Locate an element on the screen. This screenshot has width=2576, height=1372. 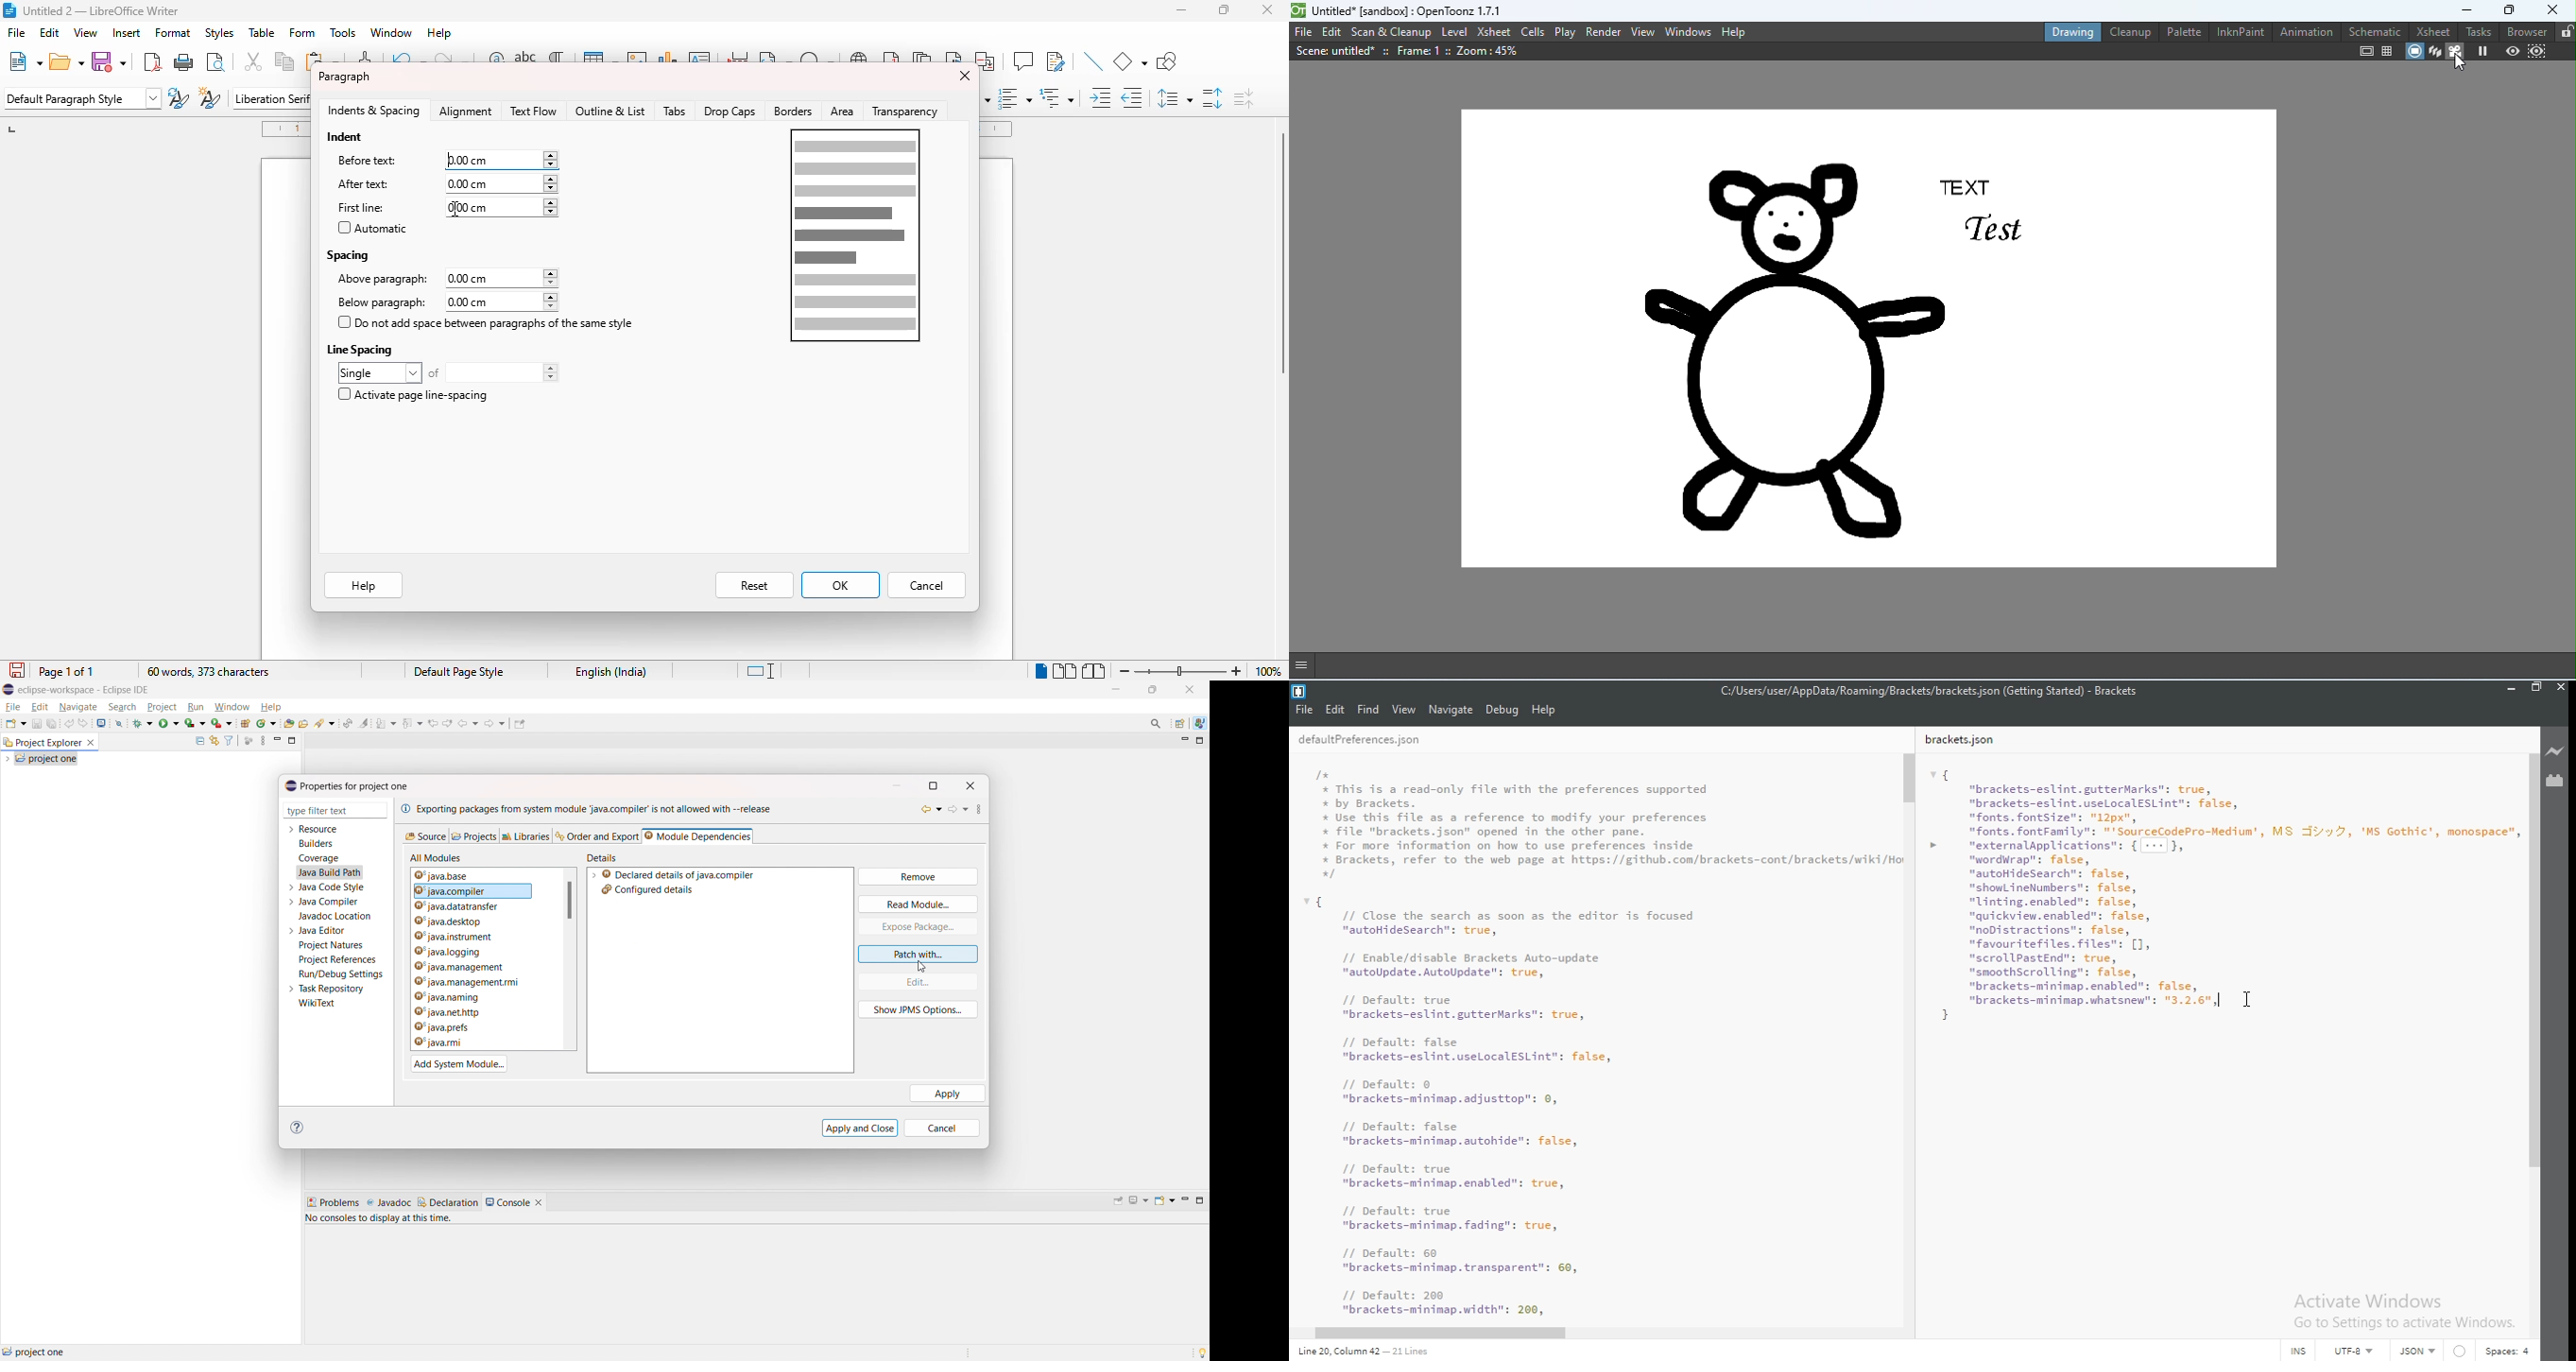
styles is located at coordinates (218, 32).